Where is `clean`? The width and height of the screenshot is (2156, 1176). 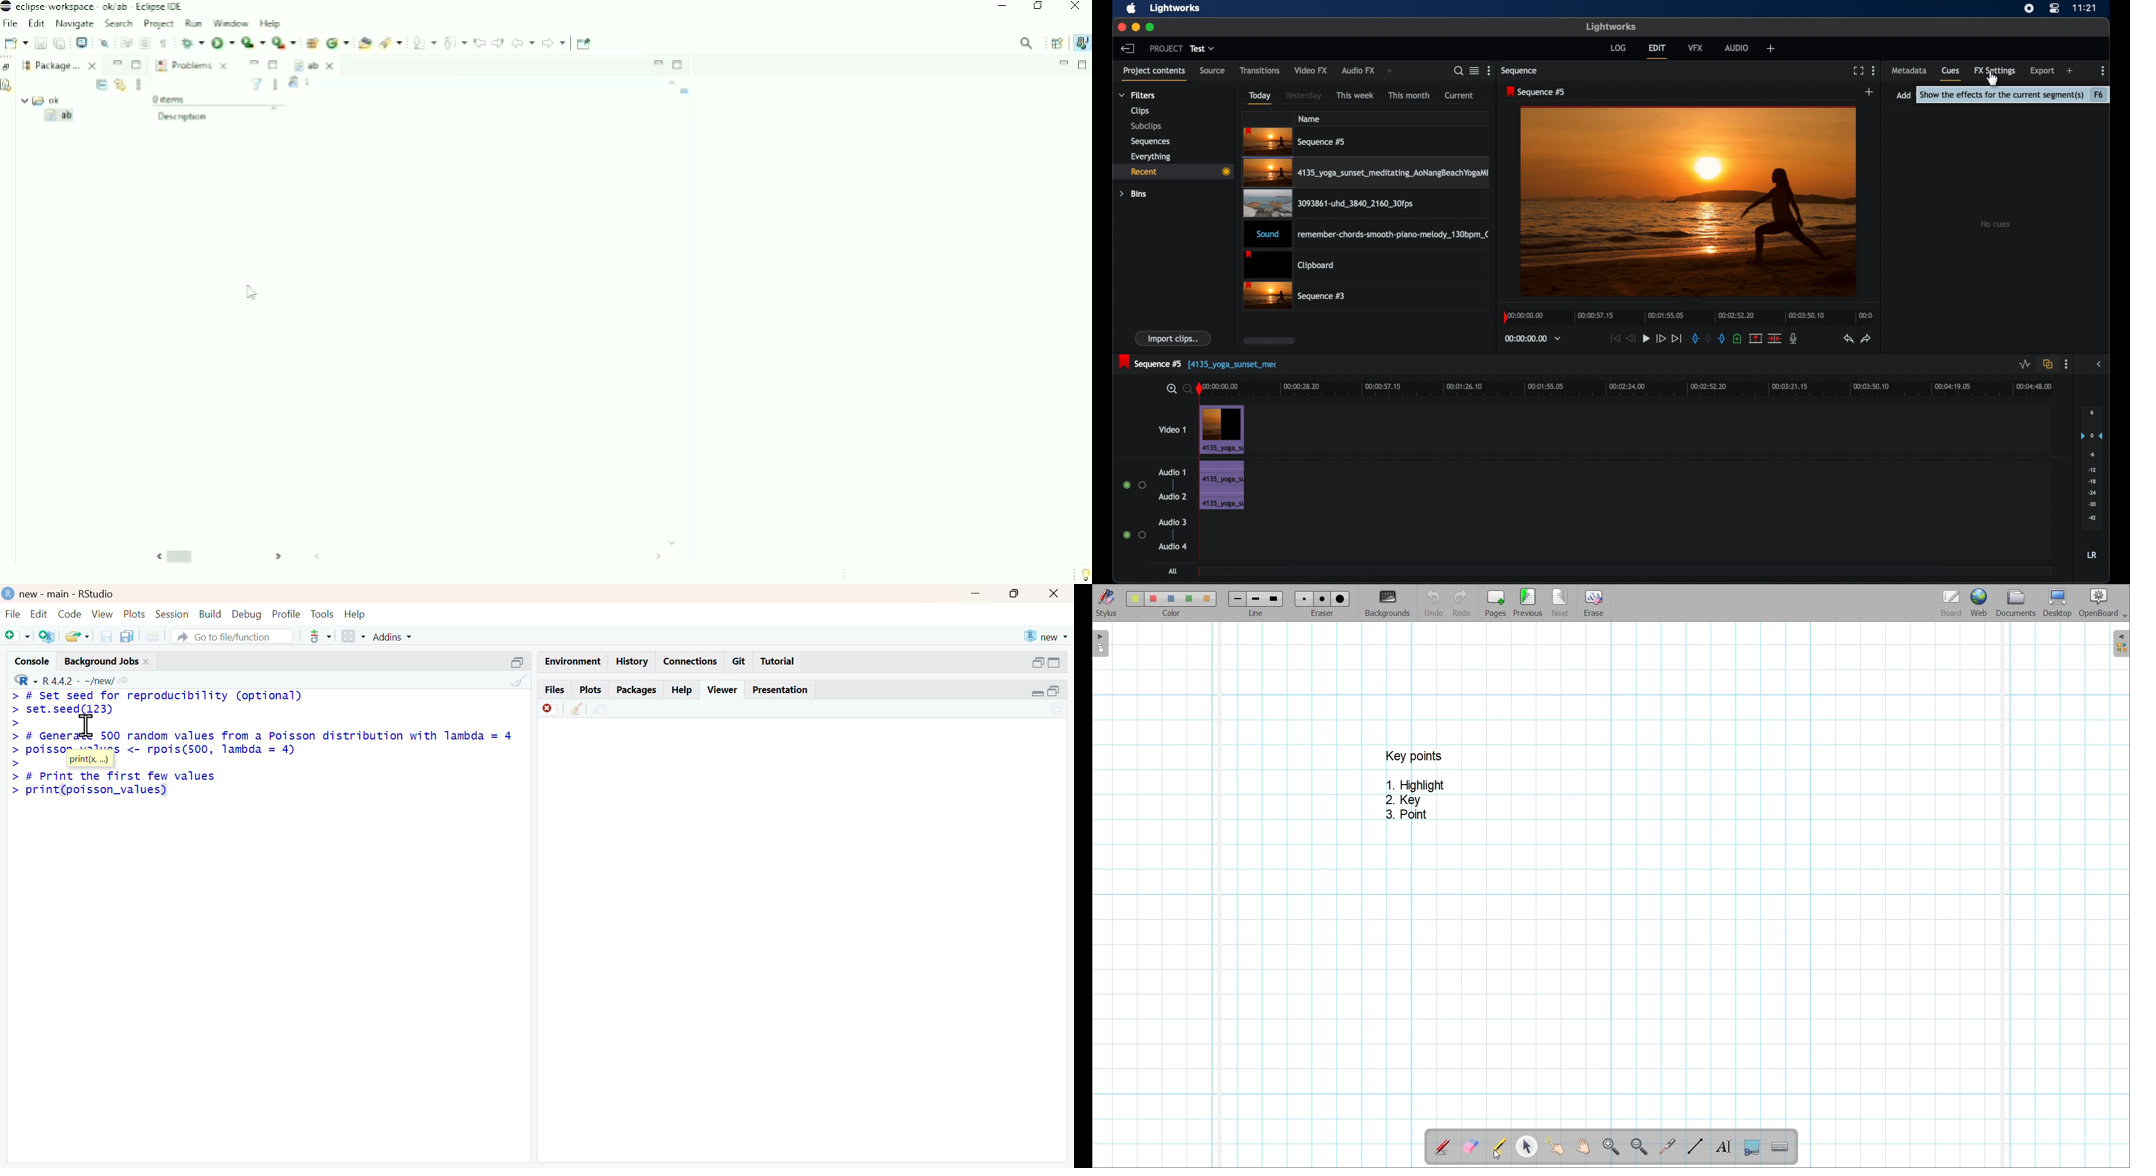
clean is located at coordinates (576, 709).